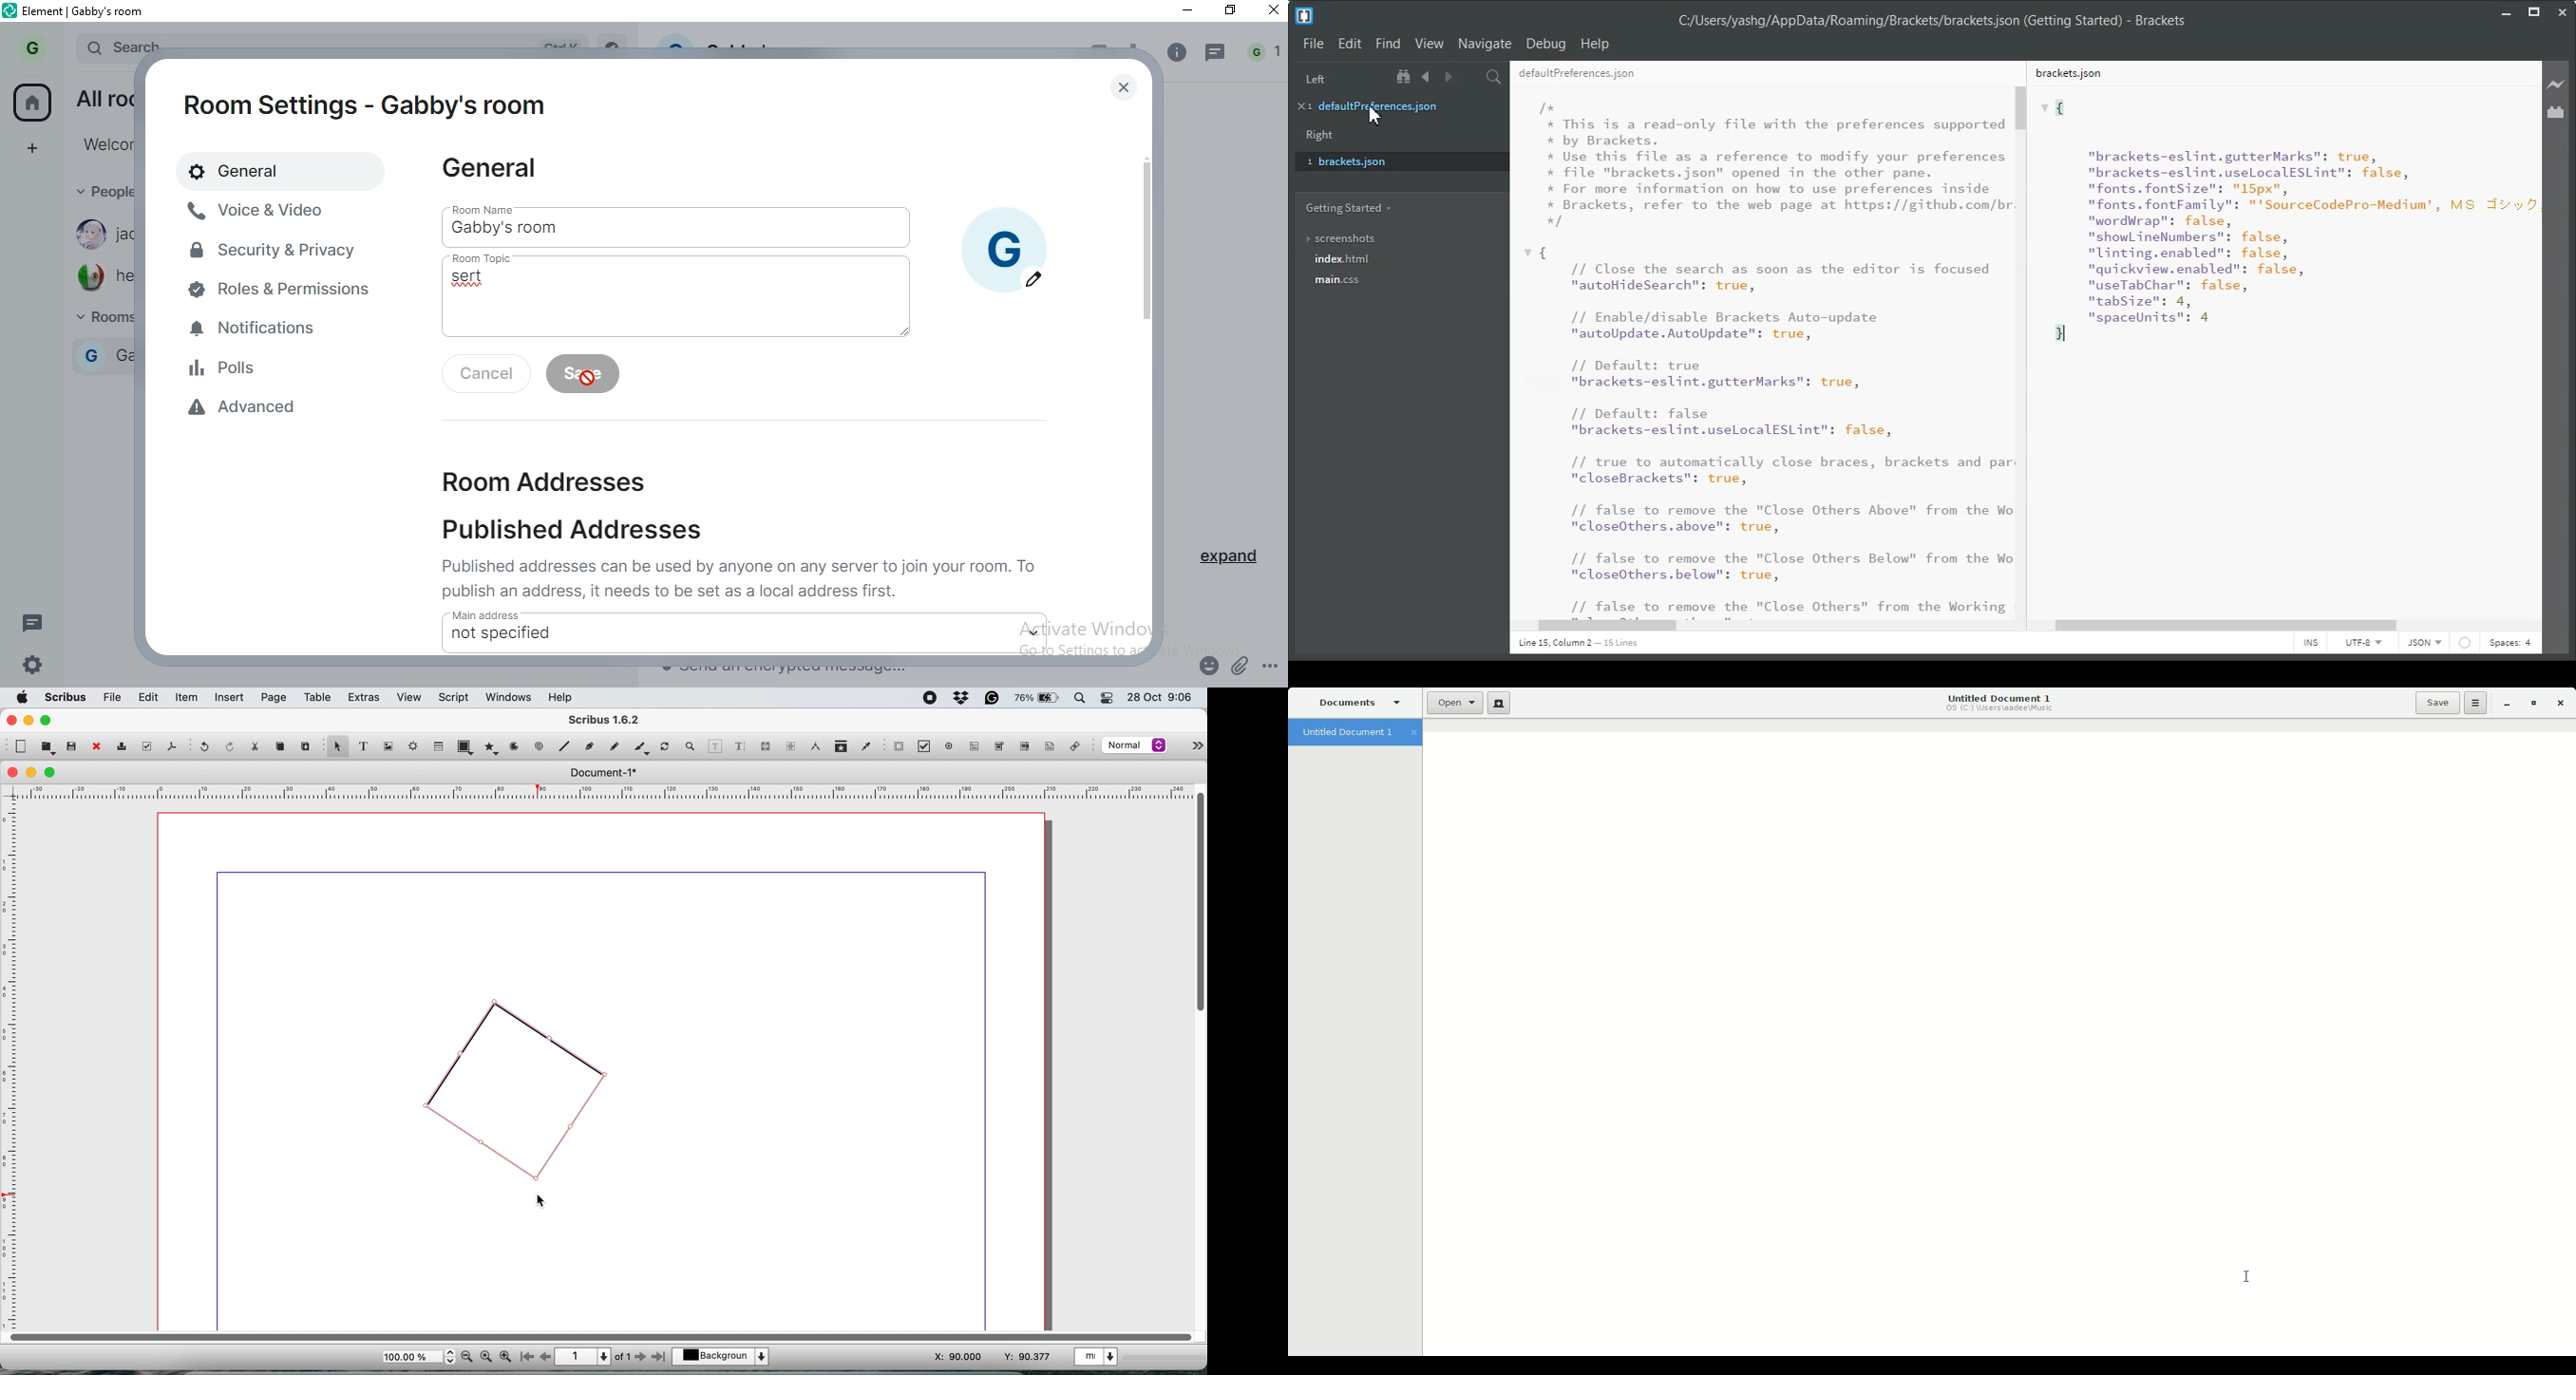 This screenshot has width=2576, height=1400. What do you see at coordinates (35, 622) in the screenshot?
I see `message` at bounding box center [35, 622].